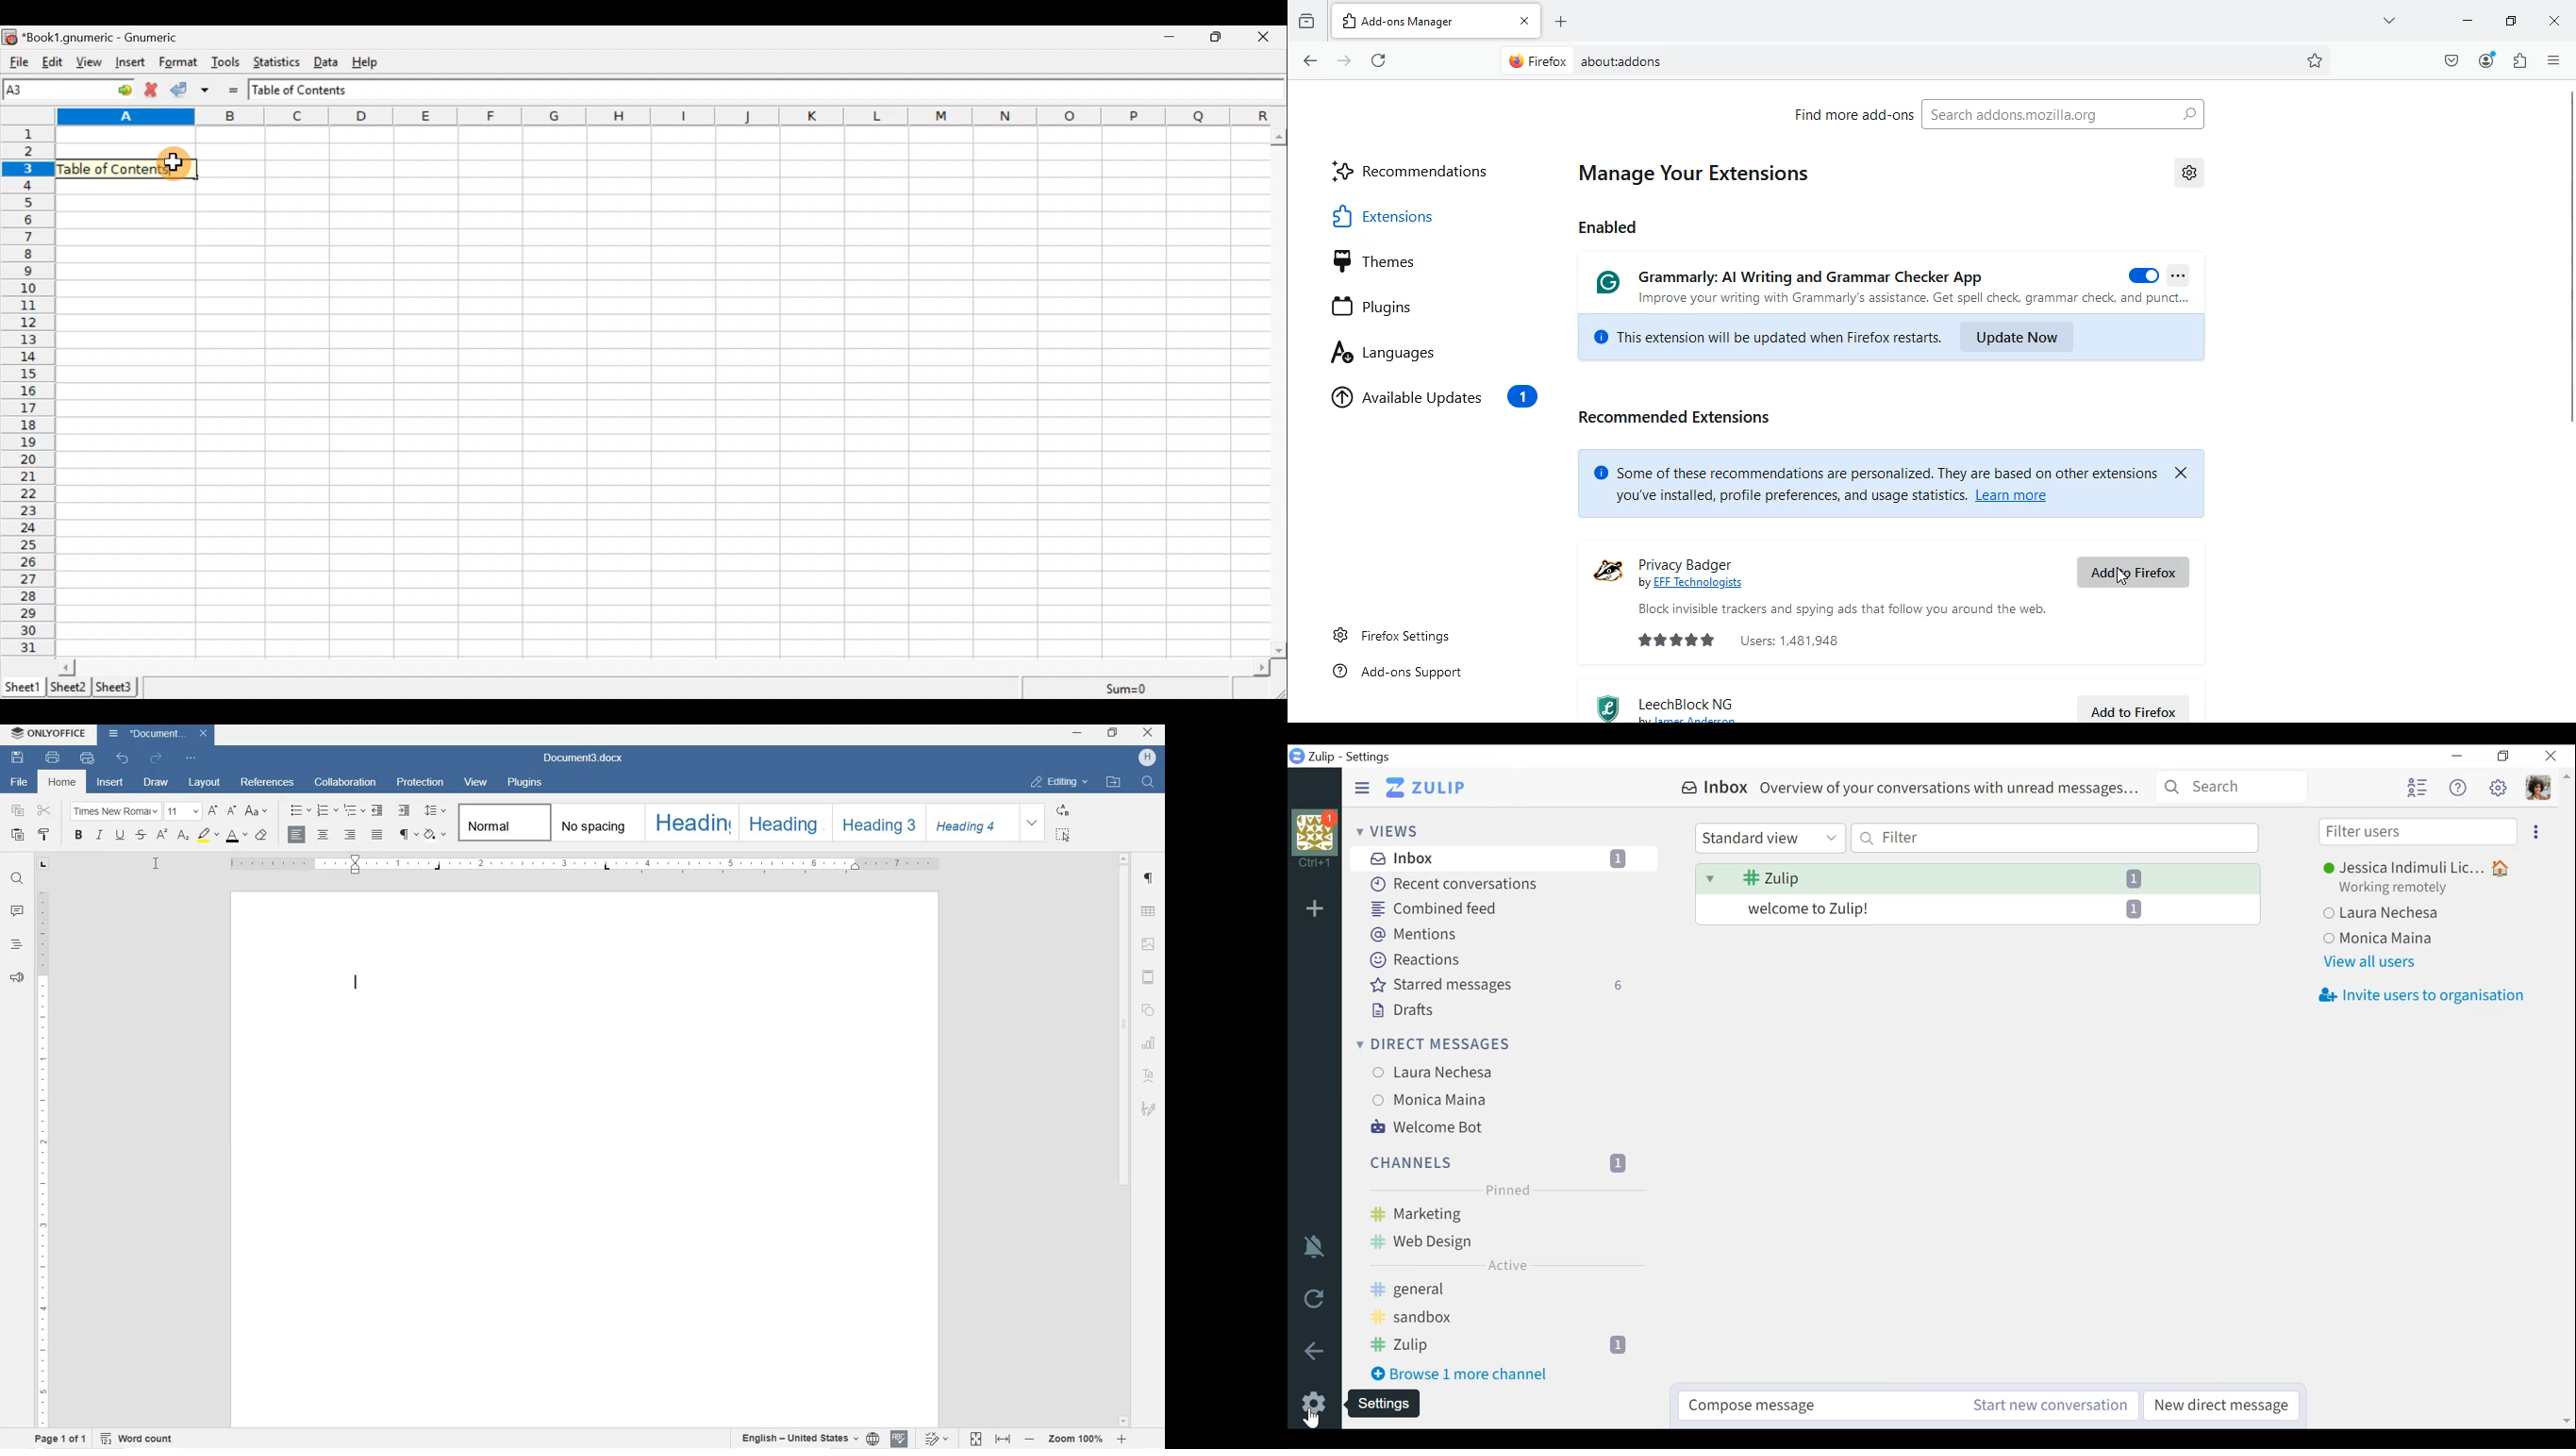 This screenshot has height=1456, width=2576. What do you see at coordinates (1604, 285) in the screenshot?
I see `Grammarly logo` at bounding box center [1604, 285].